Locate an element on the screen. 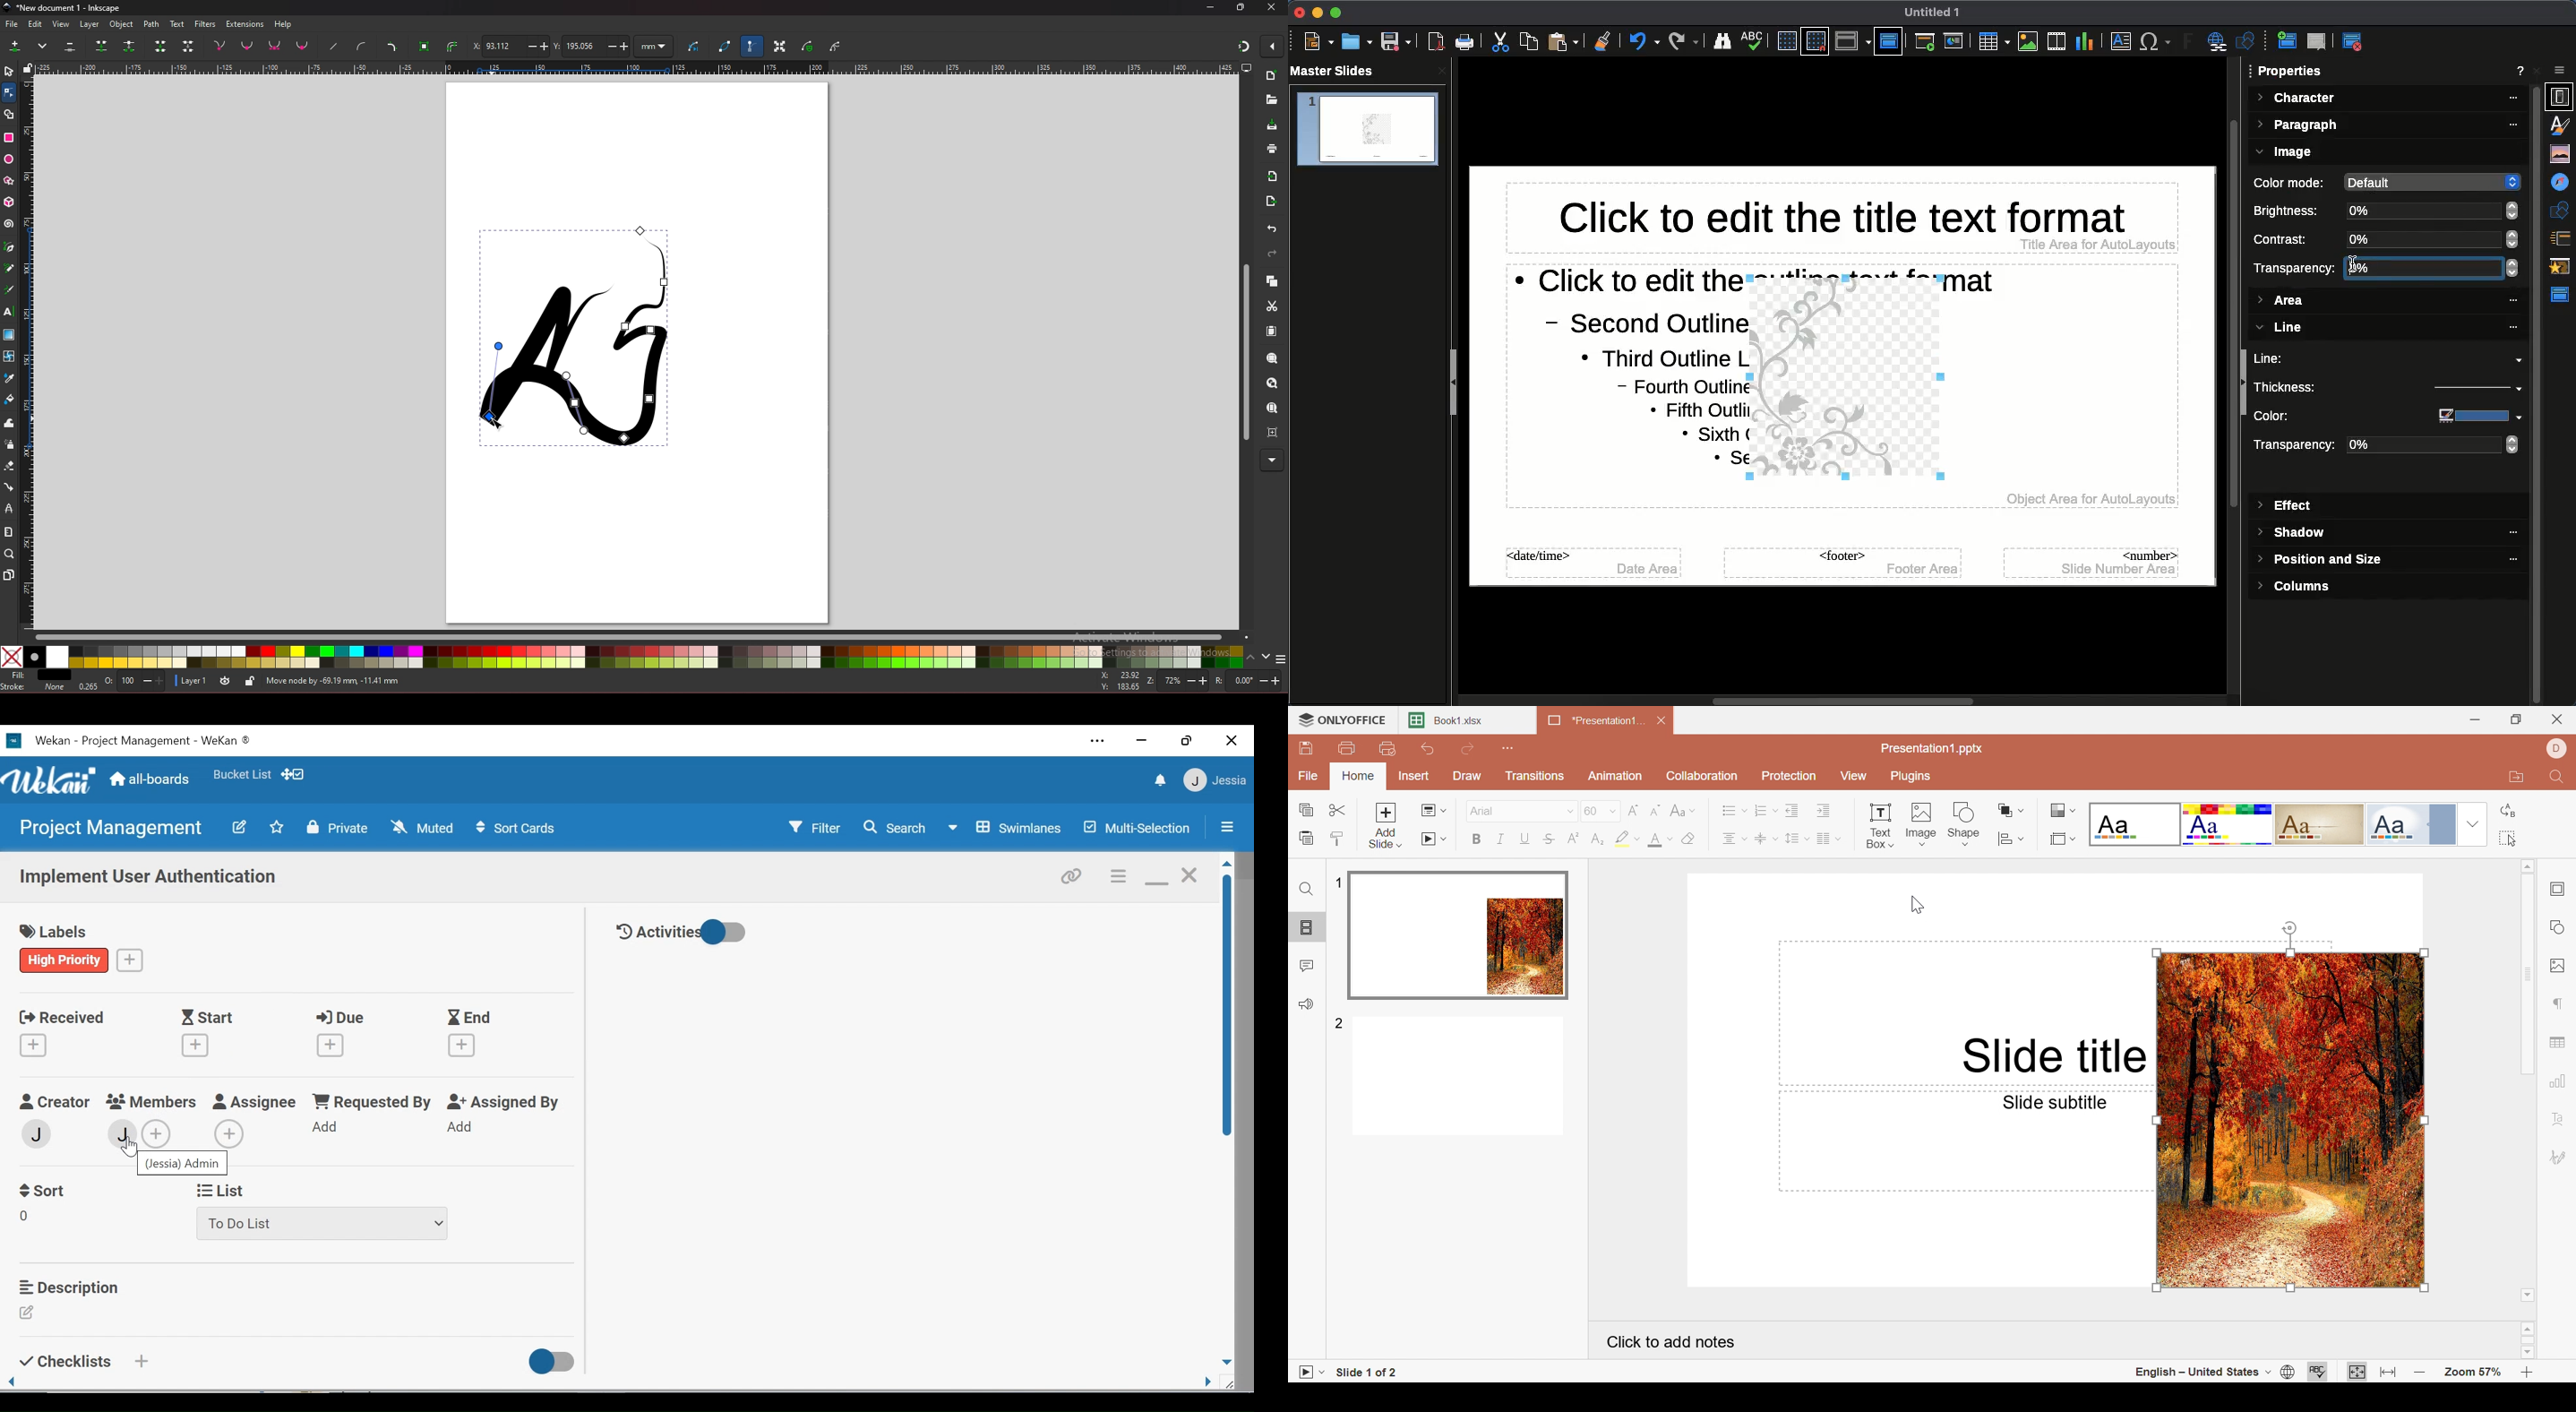 This screenshot has height=1428, width=2576. Area is located at coordinates (2387, 300).